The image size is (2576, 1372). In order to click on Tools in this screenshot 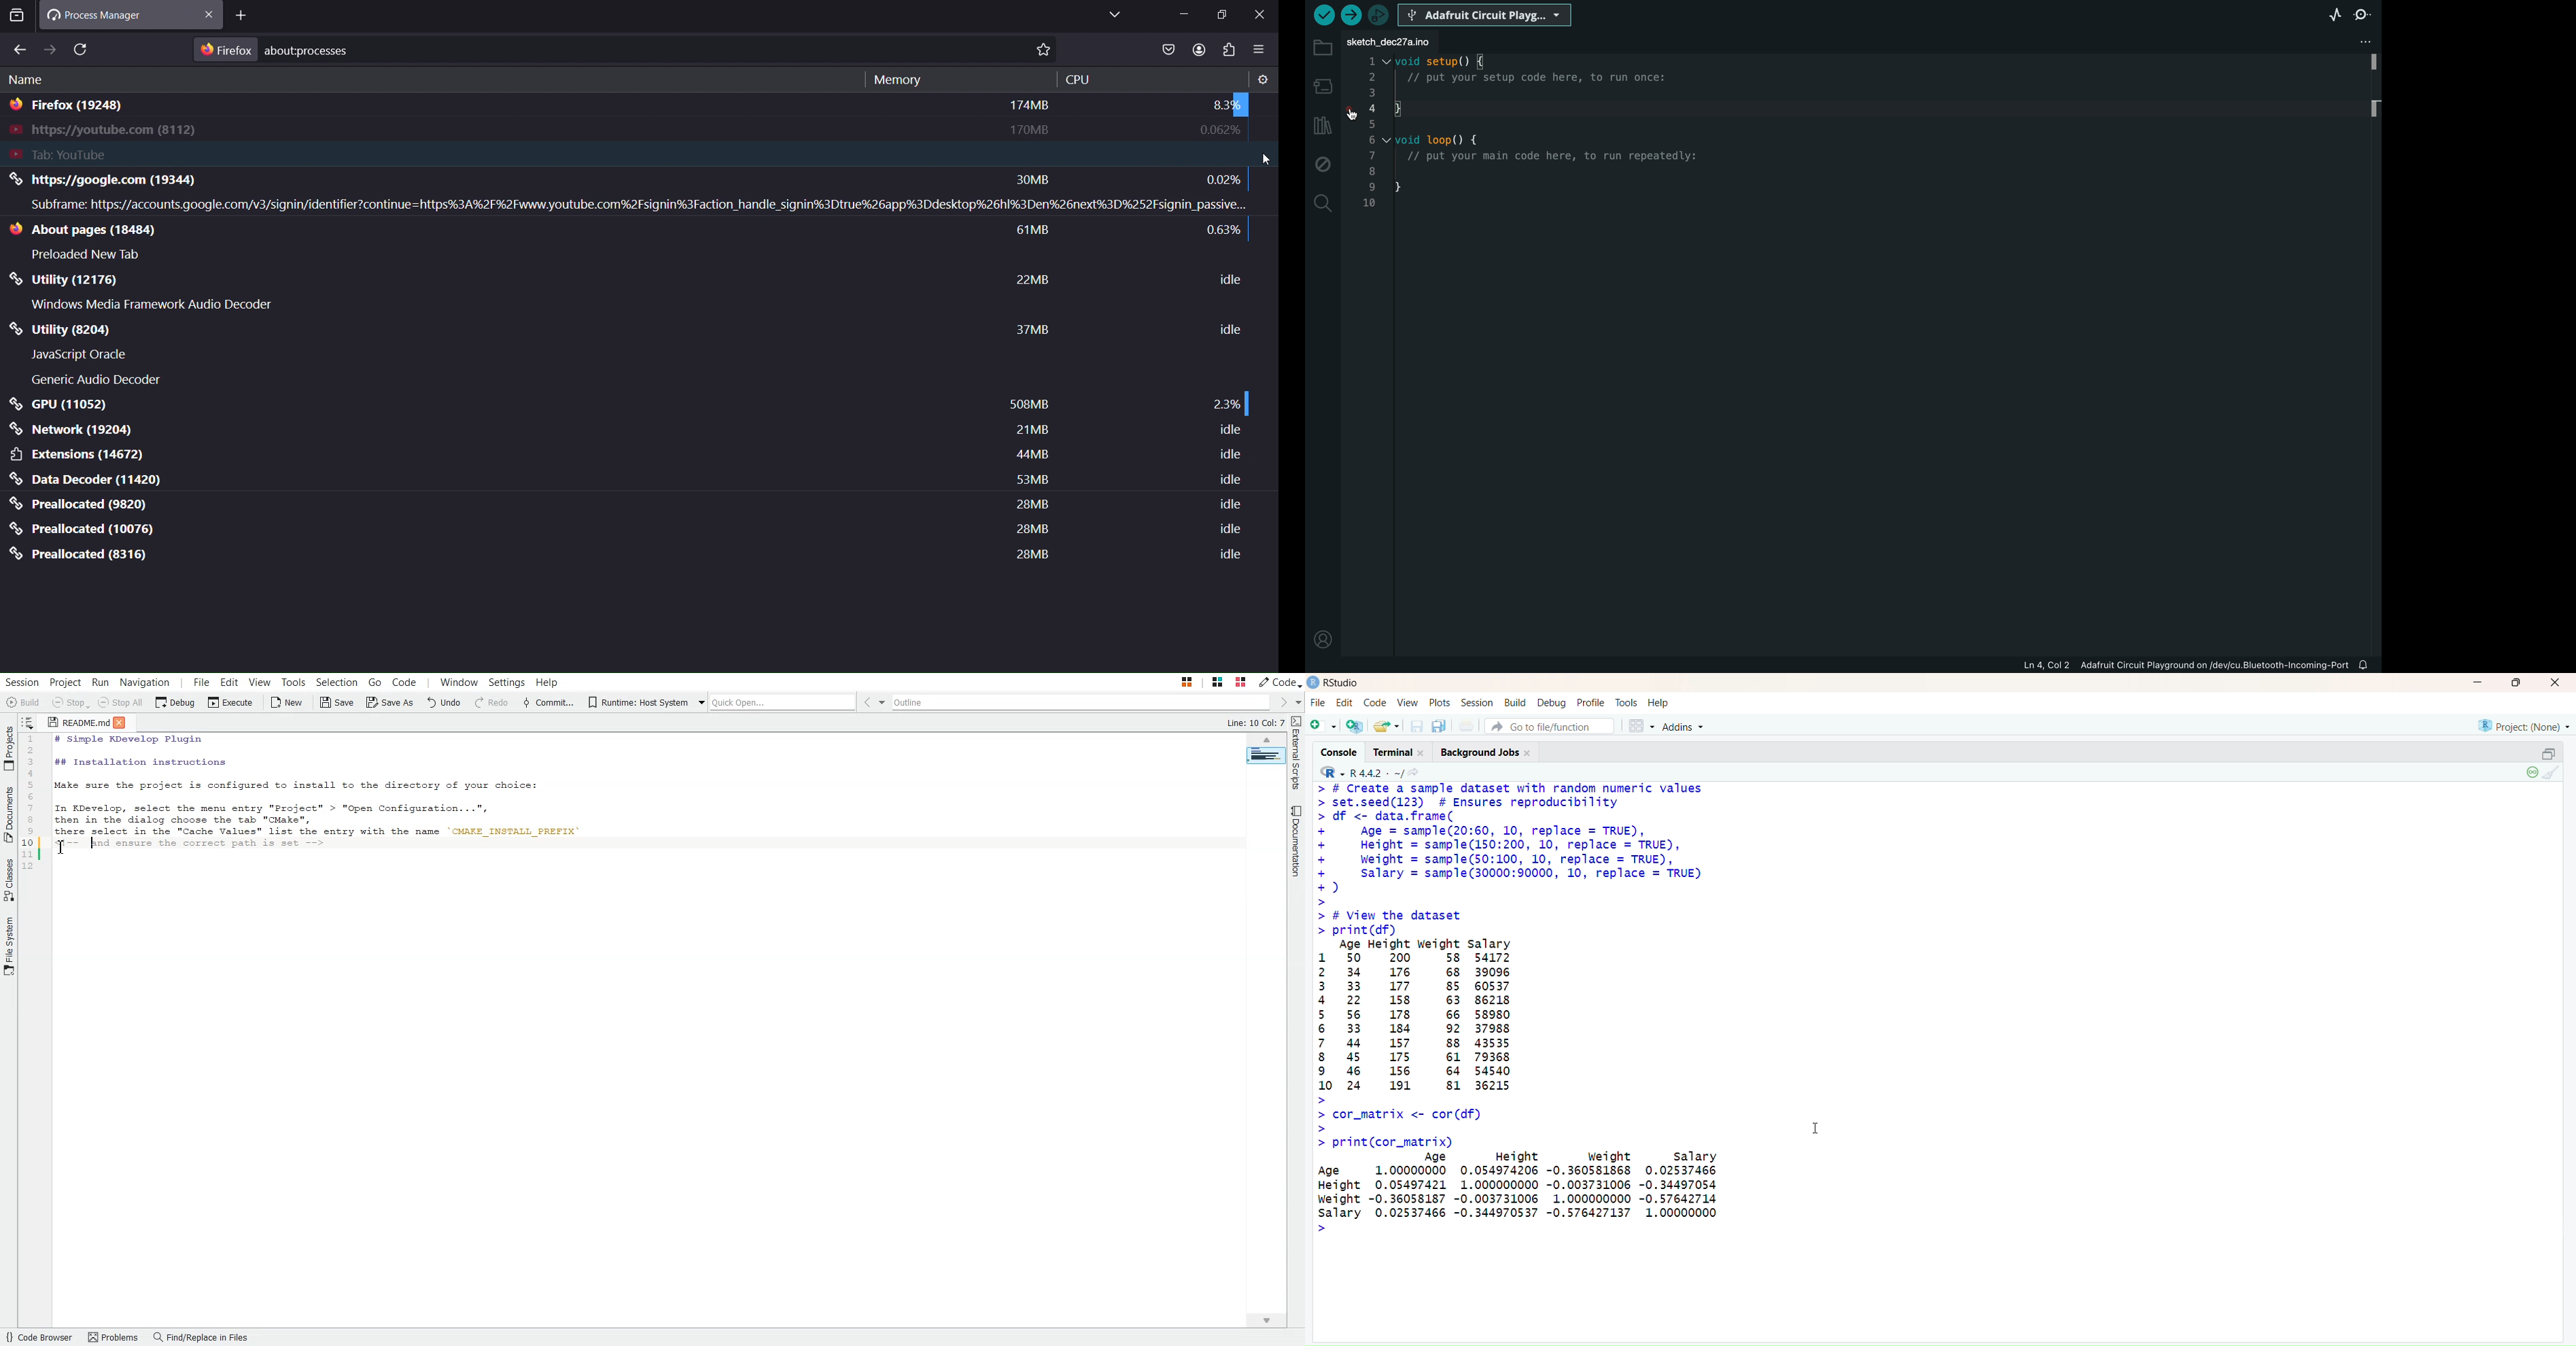, I will do `click(1626, 701)`.